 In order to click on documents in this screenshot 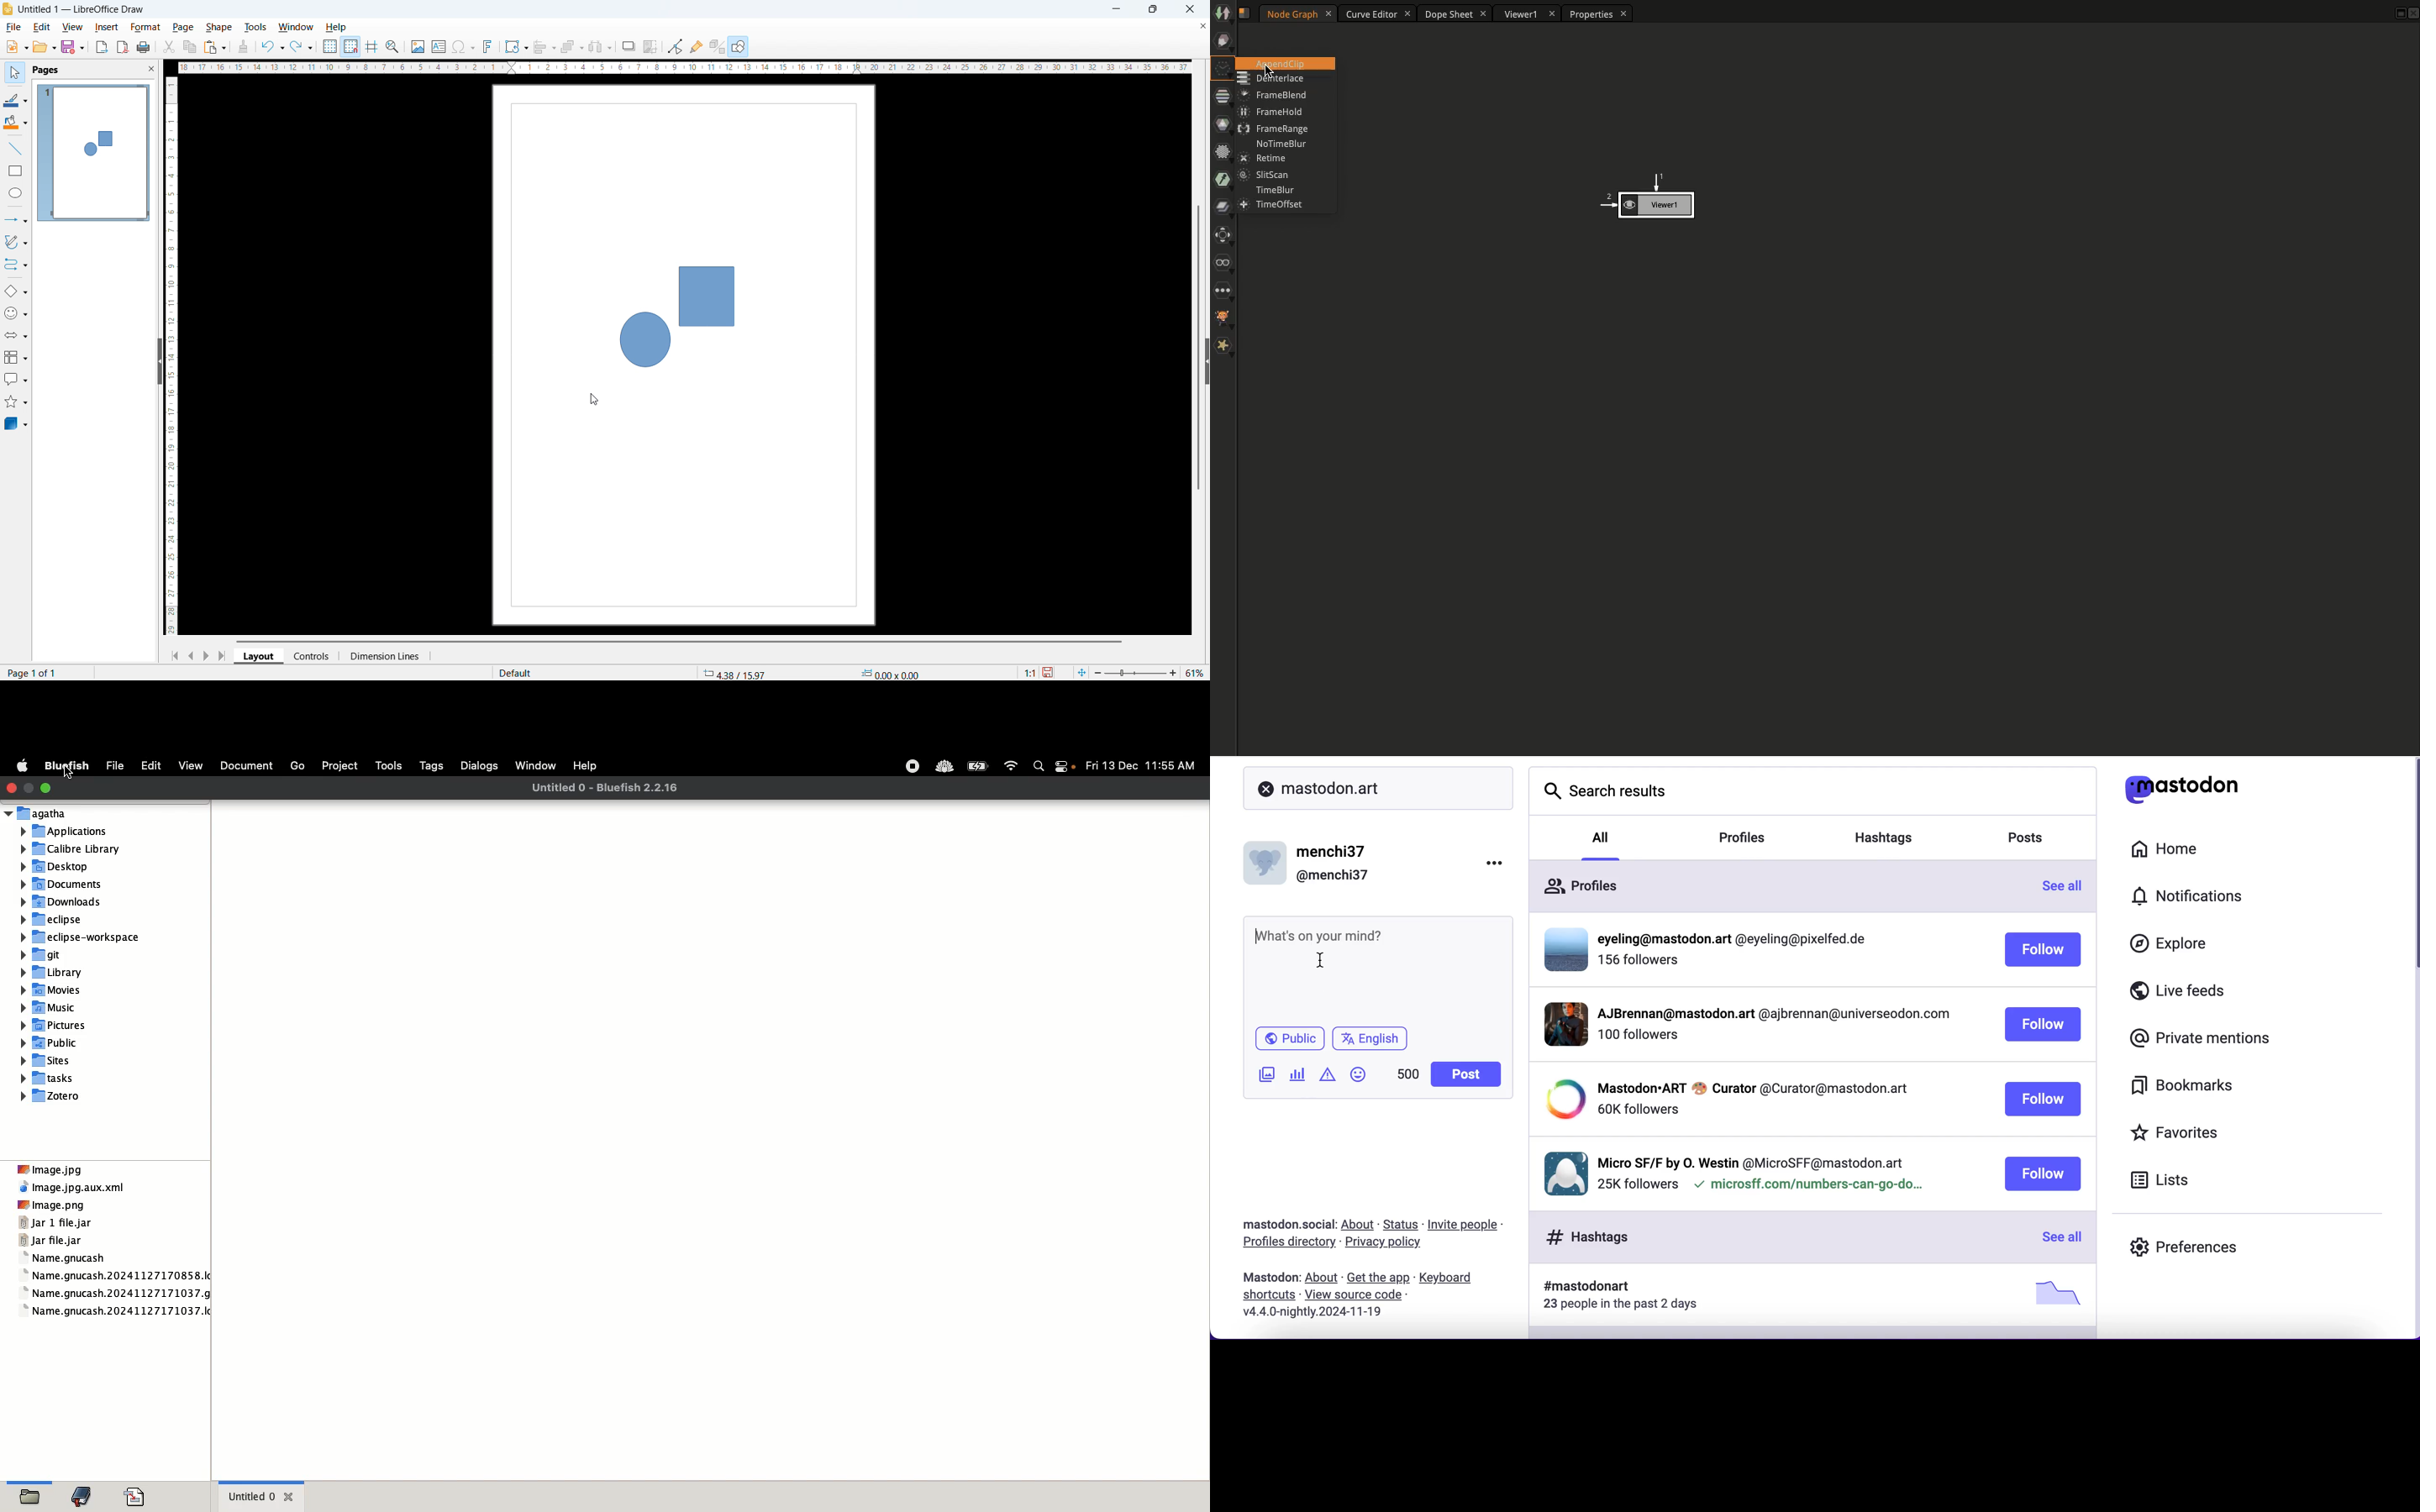, I will do `click(66, 885)`.